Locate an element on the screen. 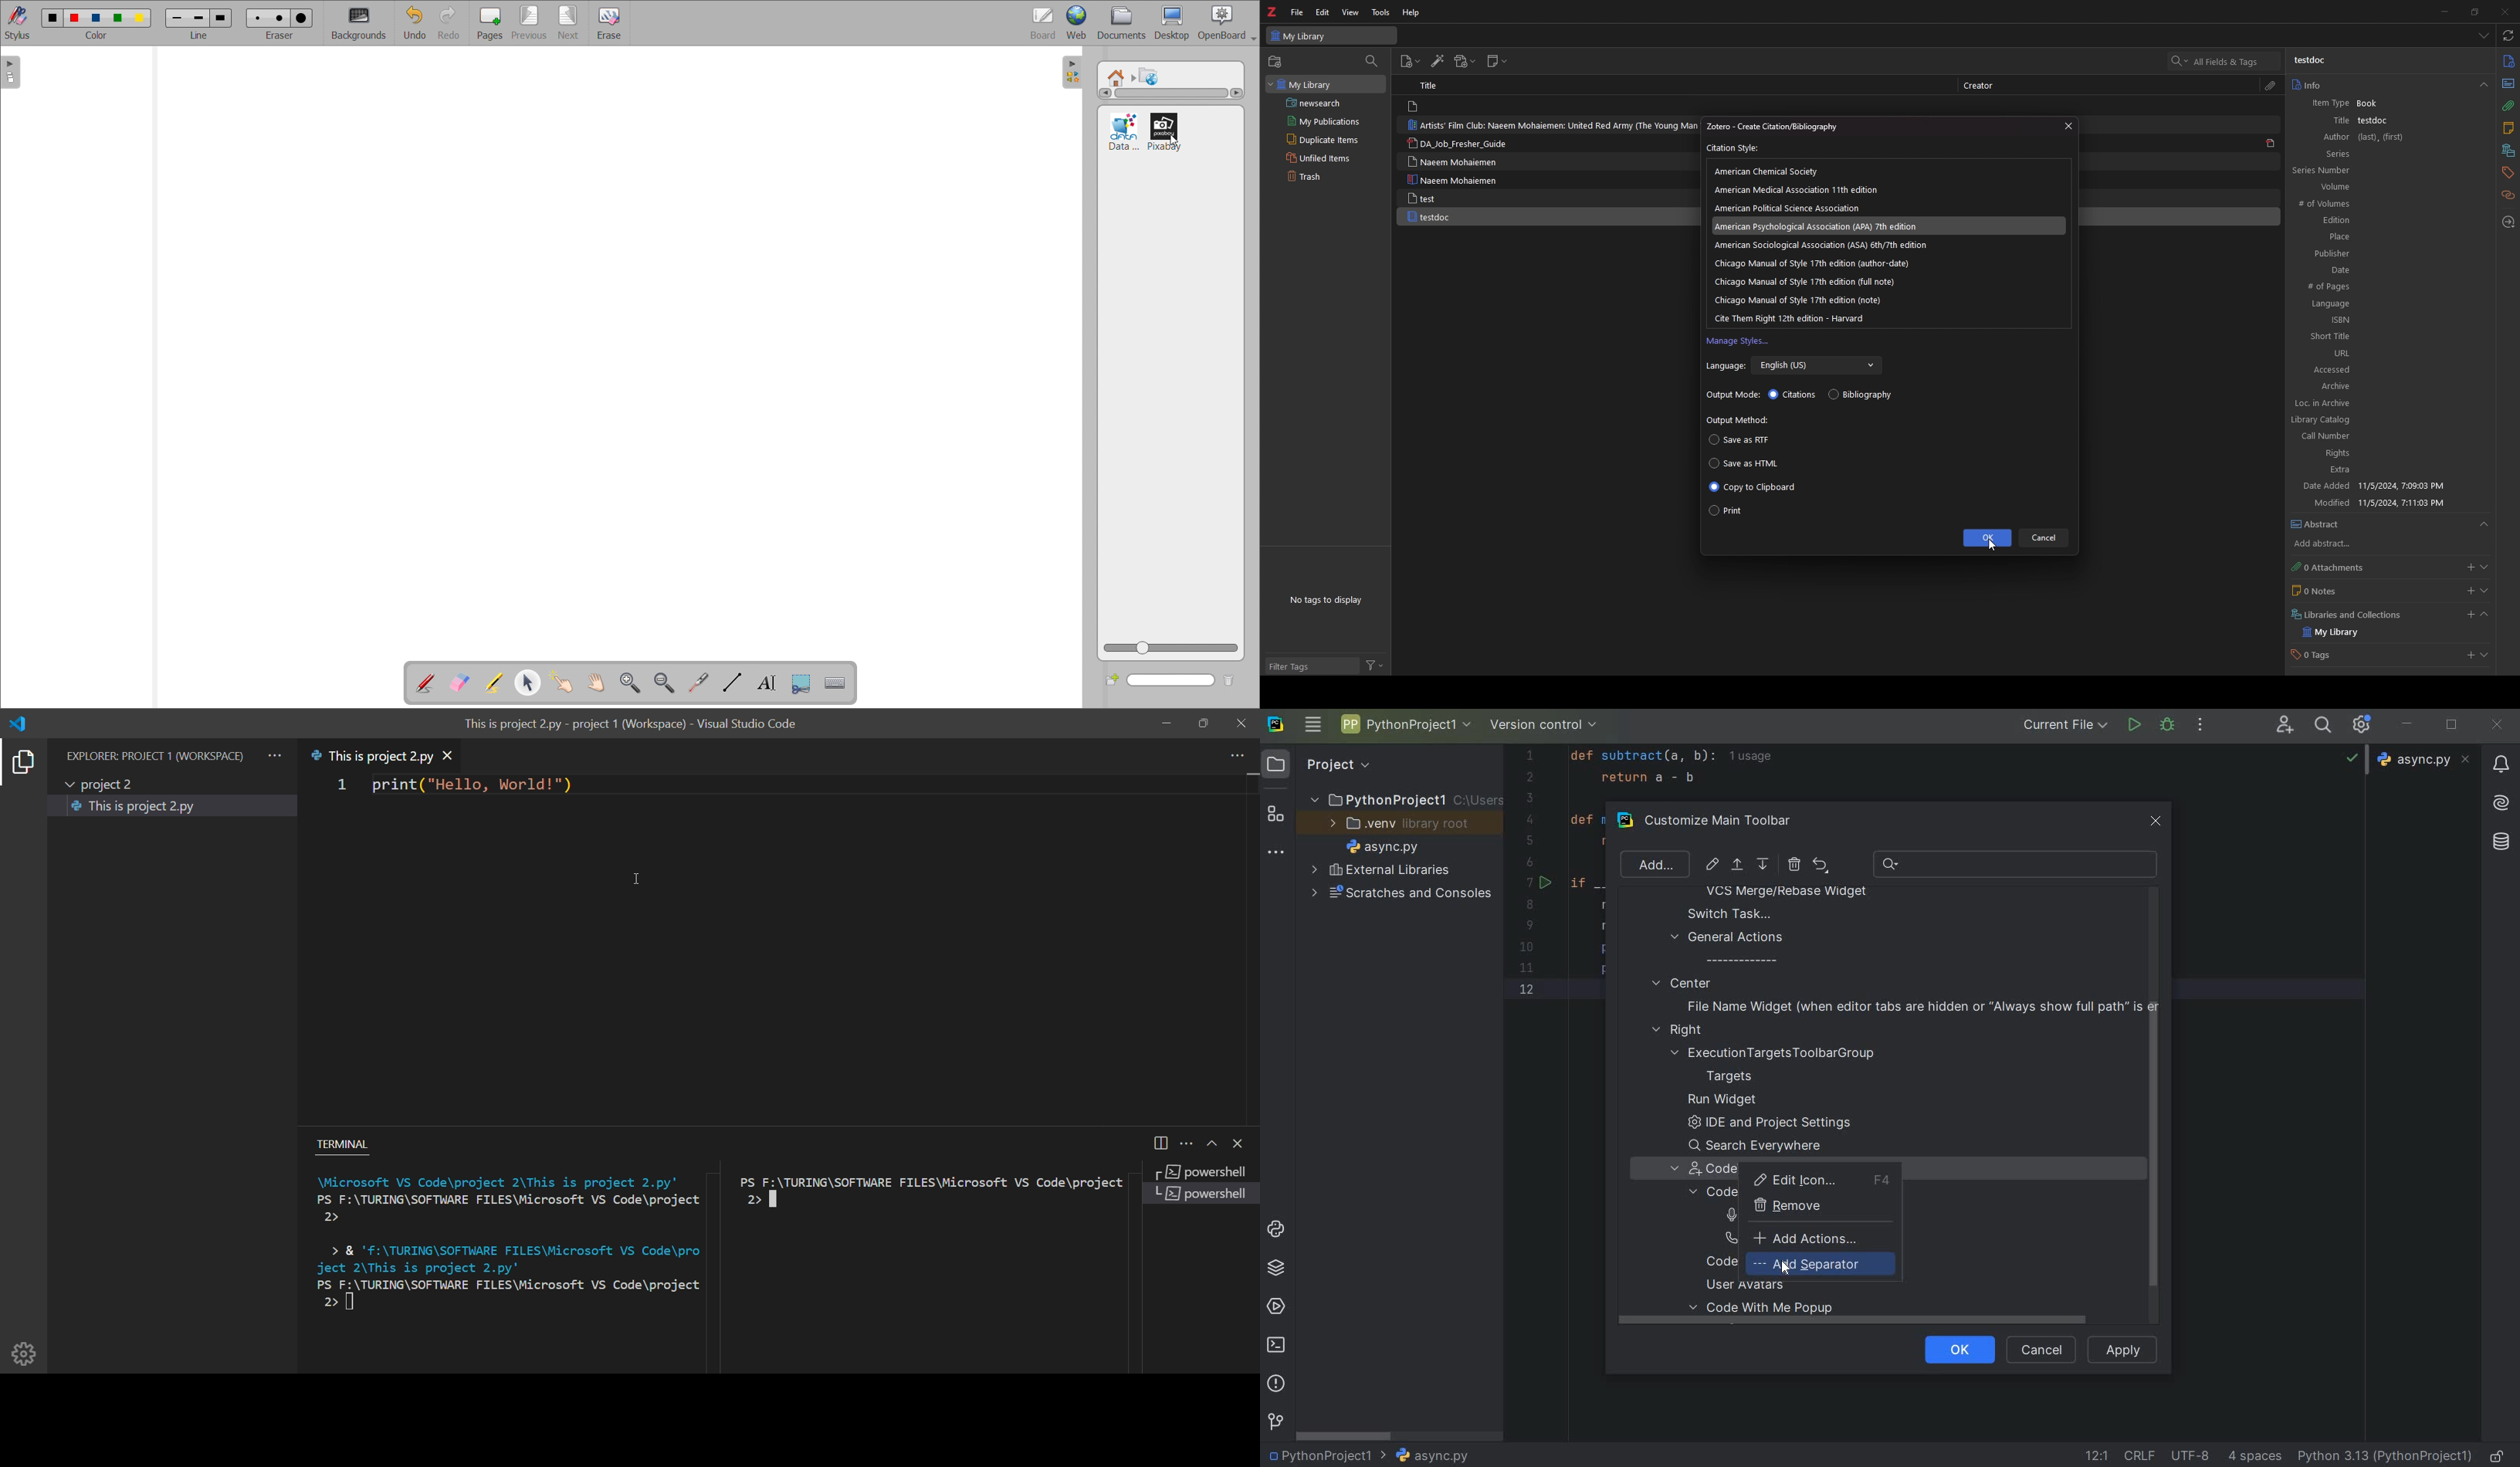 This screenshot has width=2520, height=1484. Open folder view is located at coordinates (1078, 75).